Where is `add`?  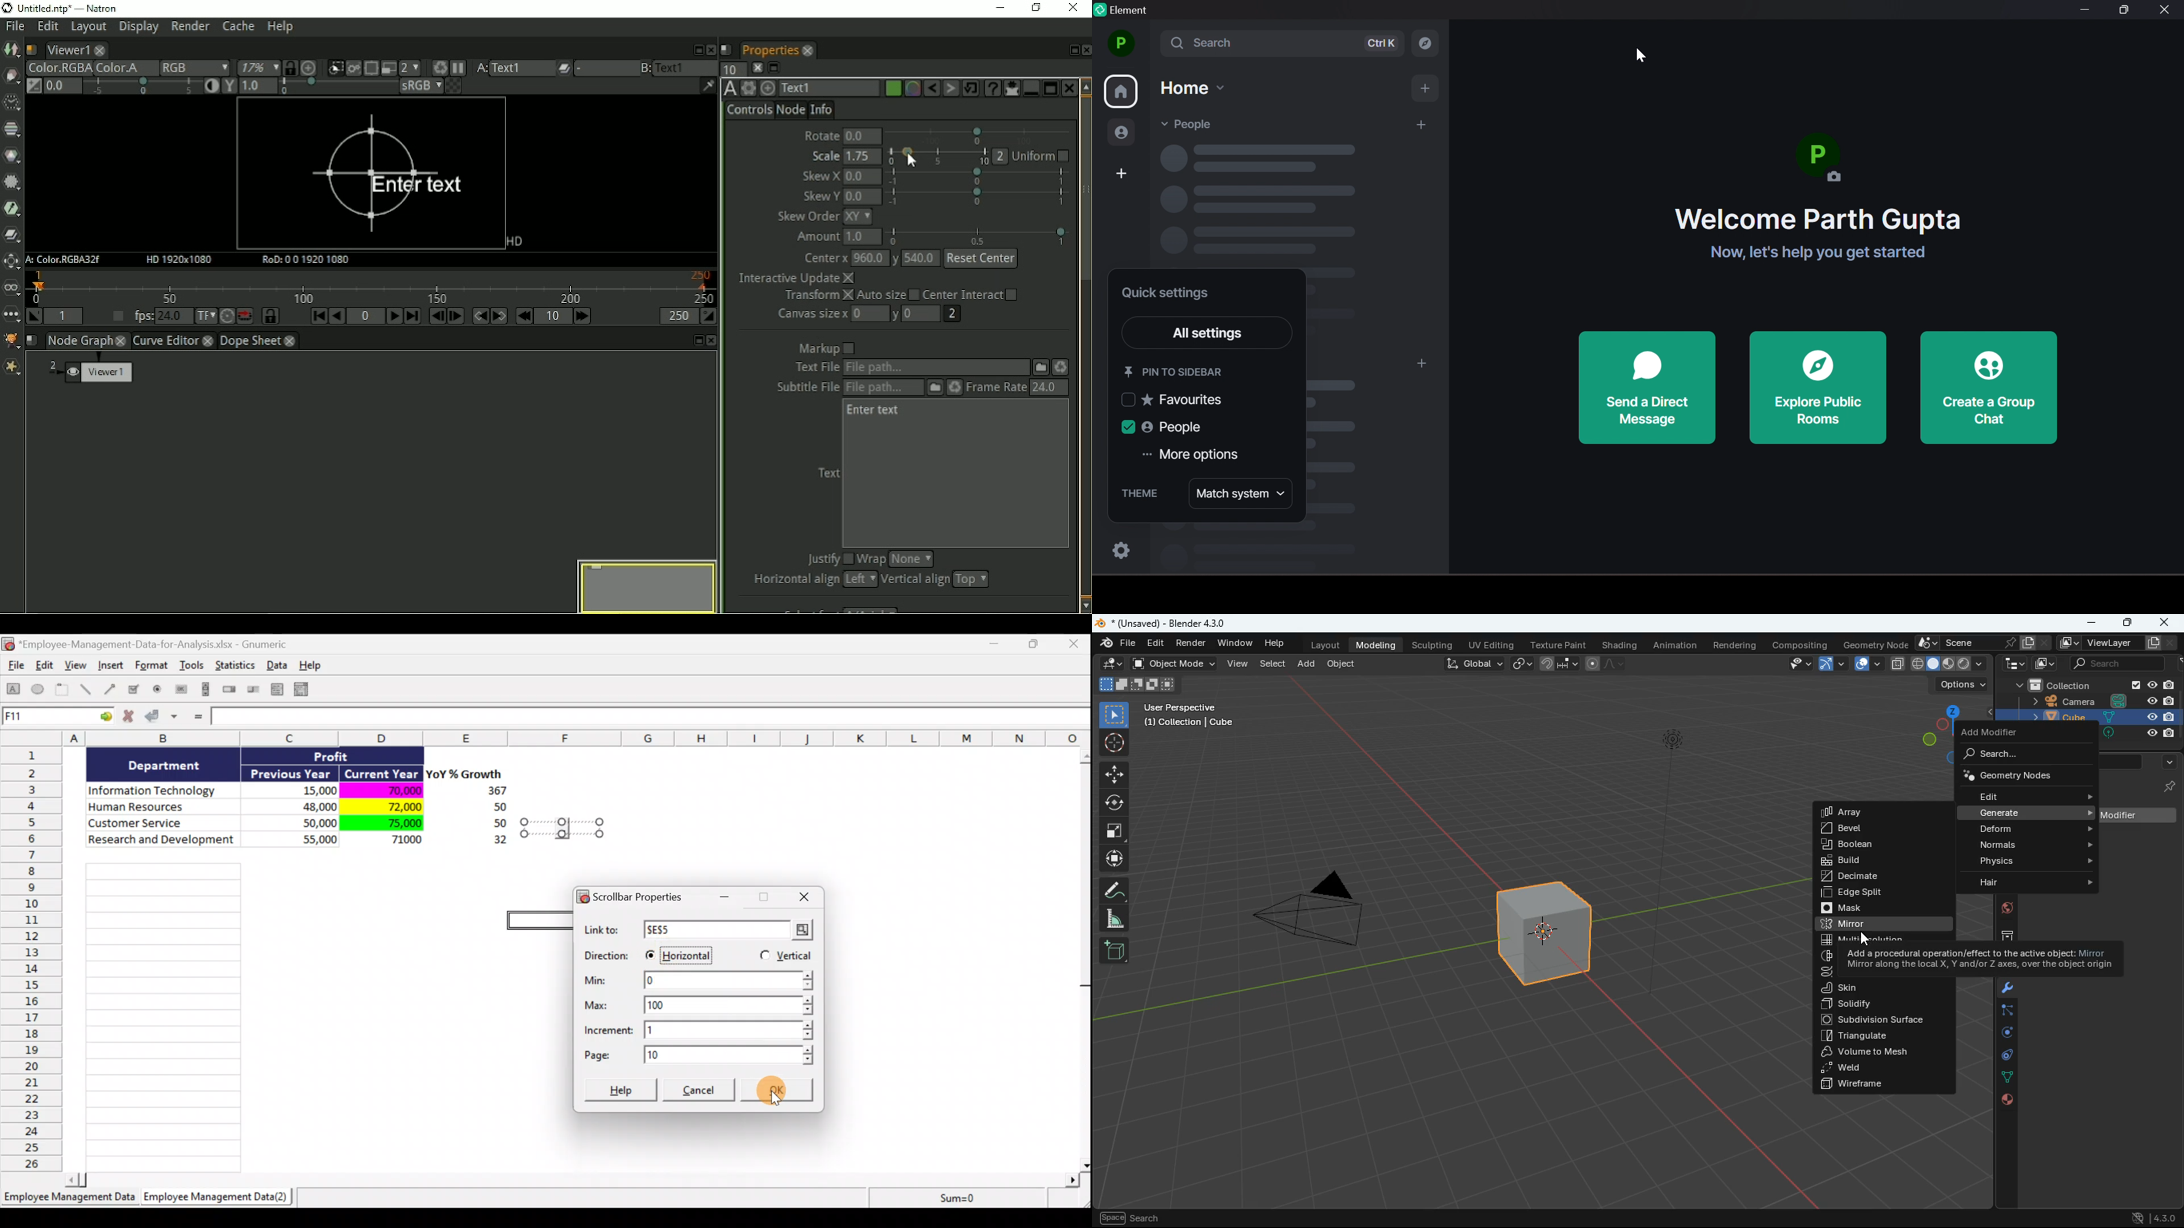
add is located at coordinates (1421, 364).